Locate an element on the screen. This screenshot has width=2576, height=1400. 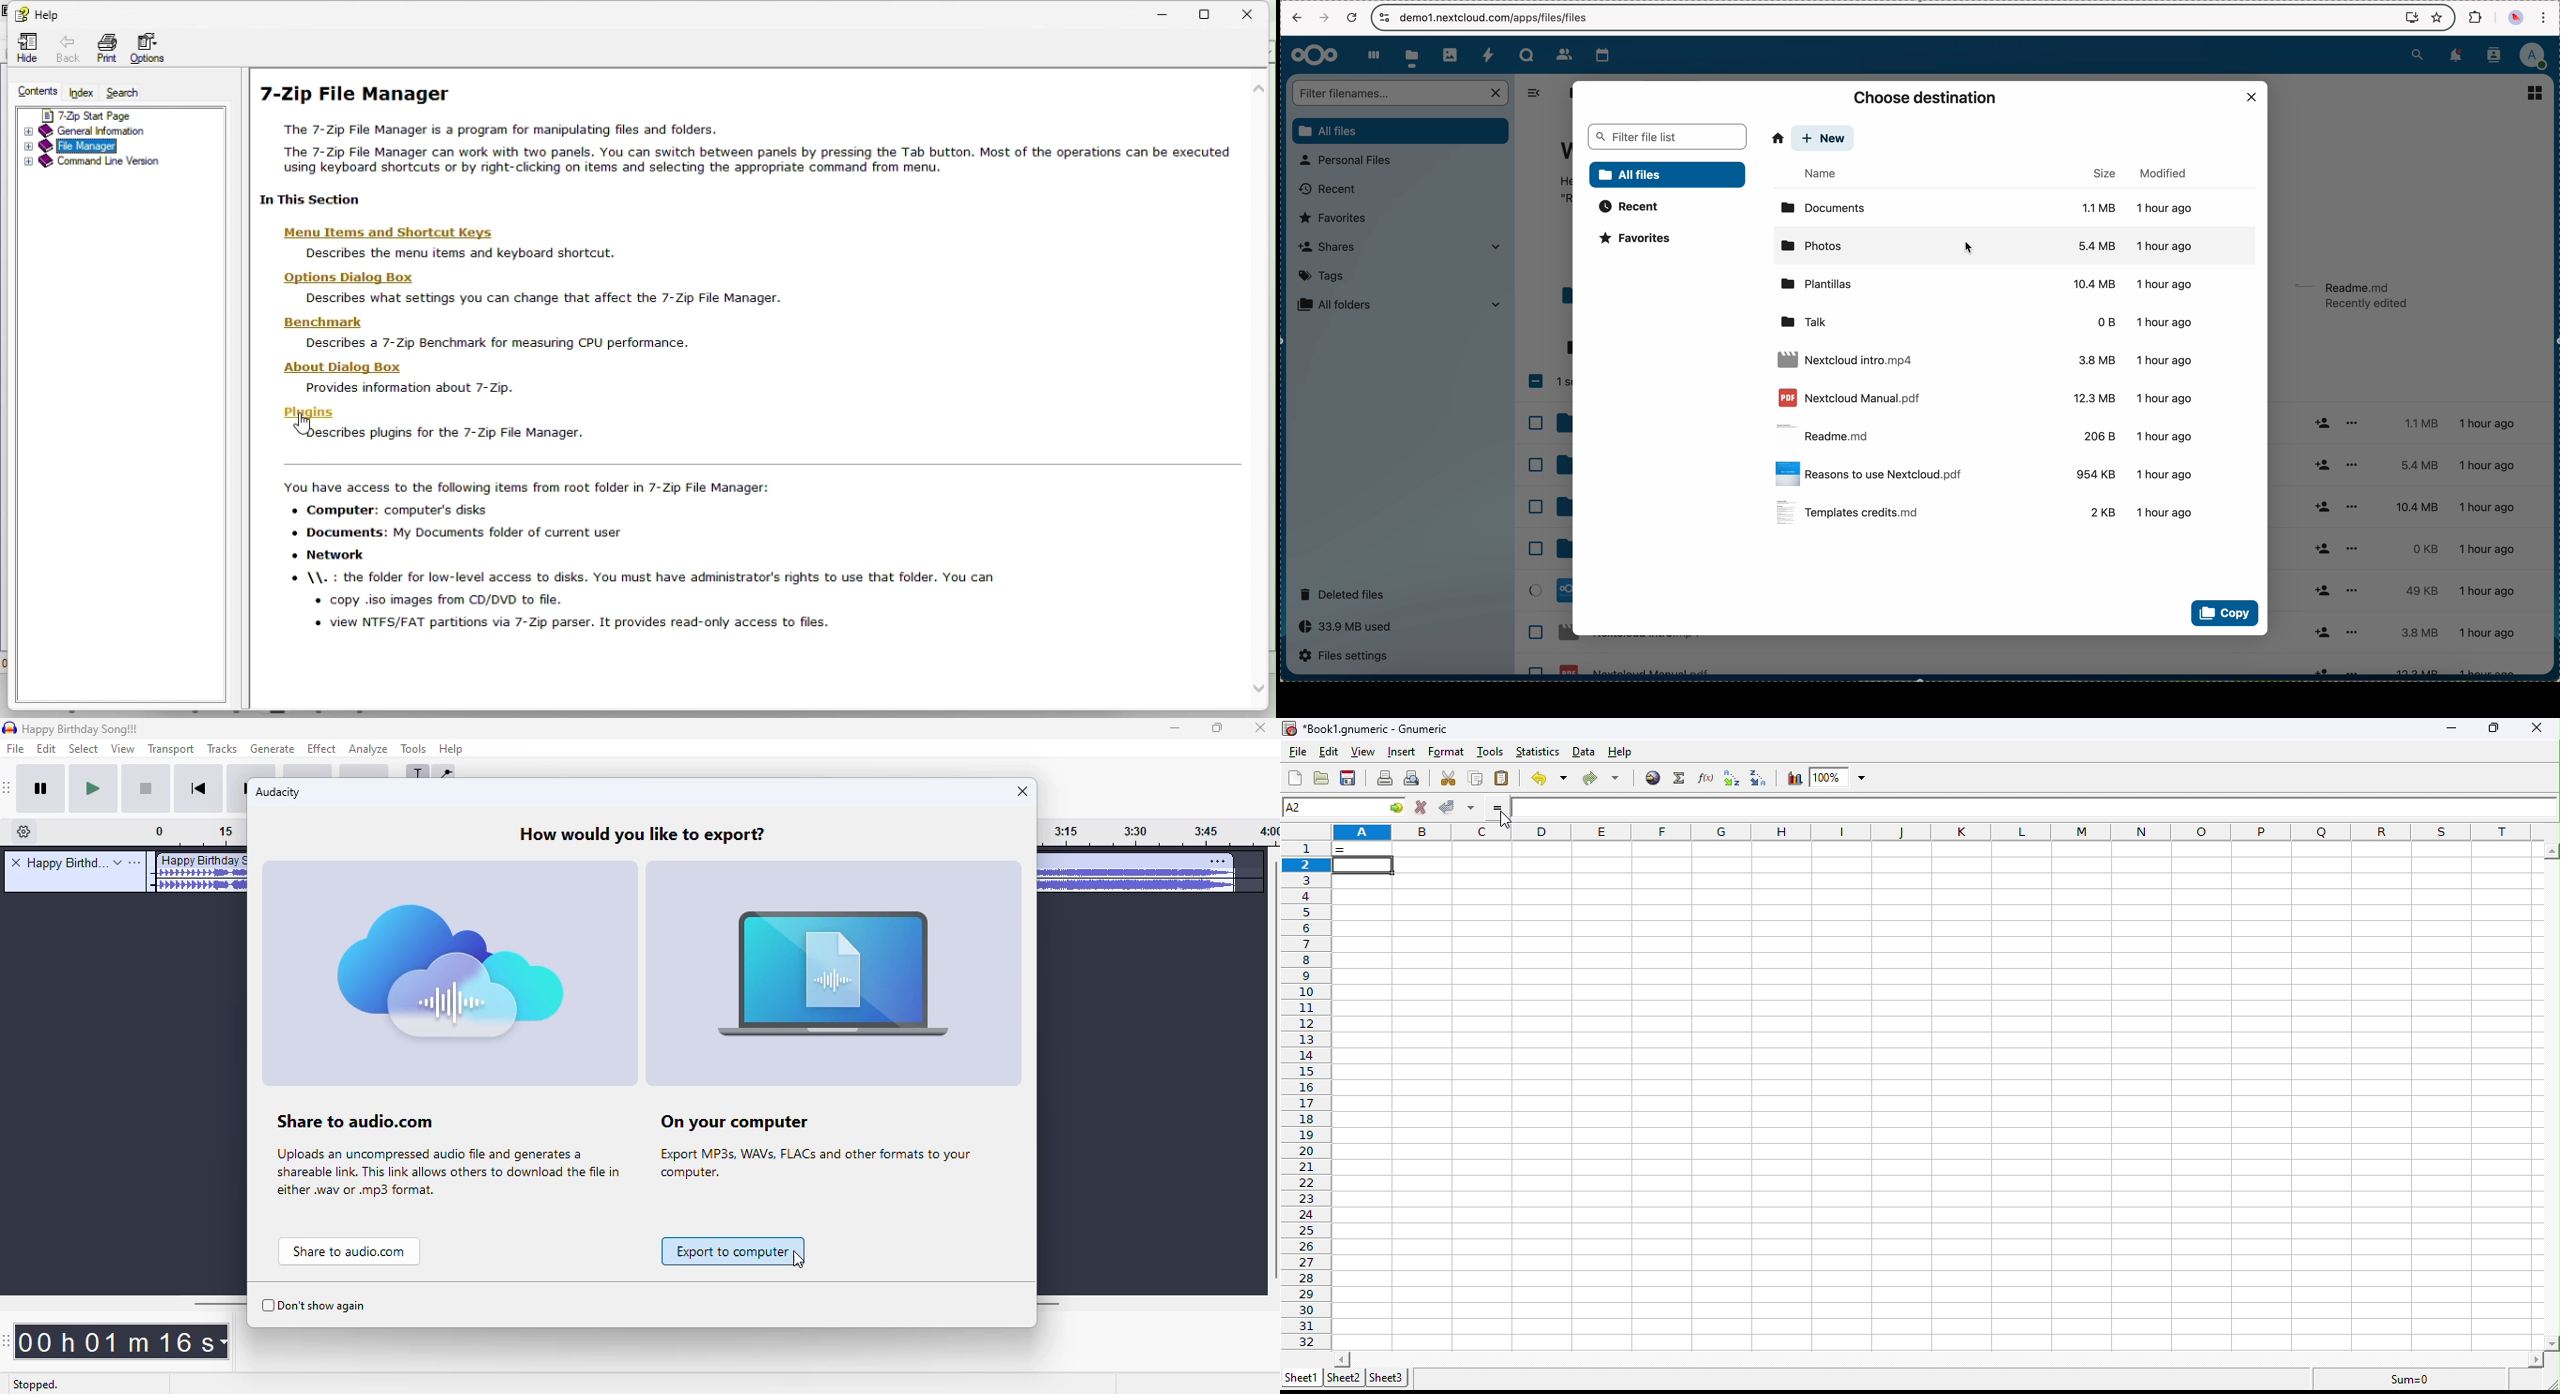
File manager is located at coordinates (108, 146).